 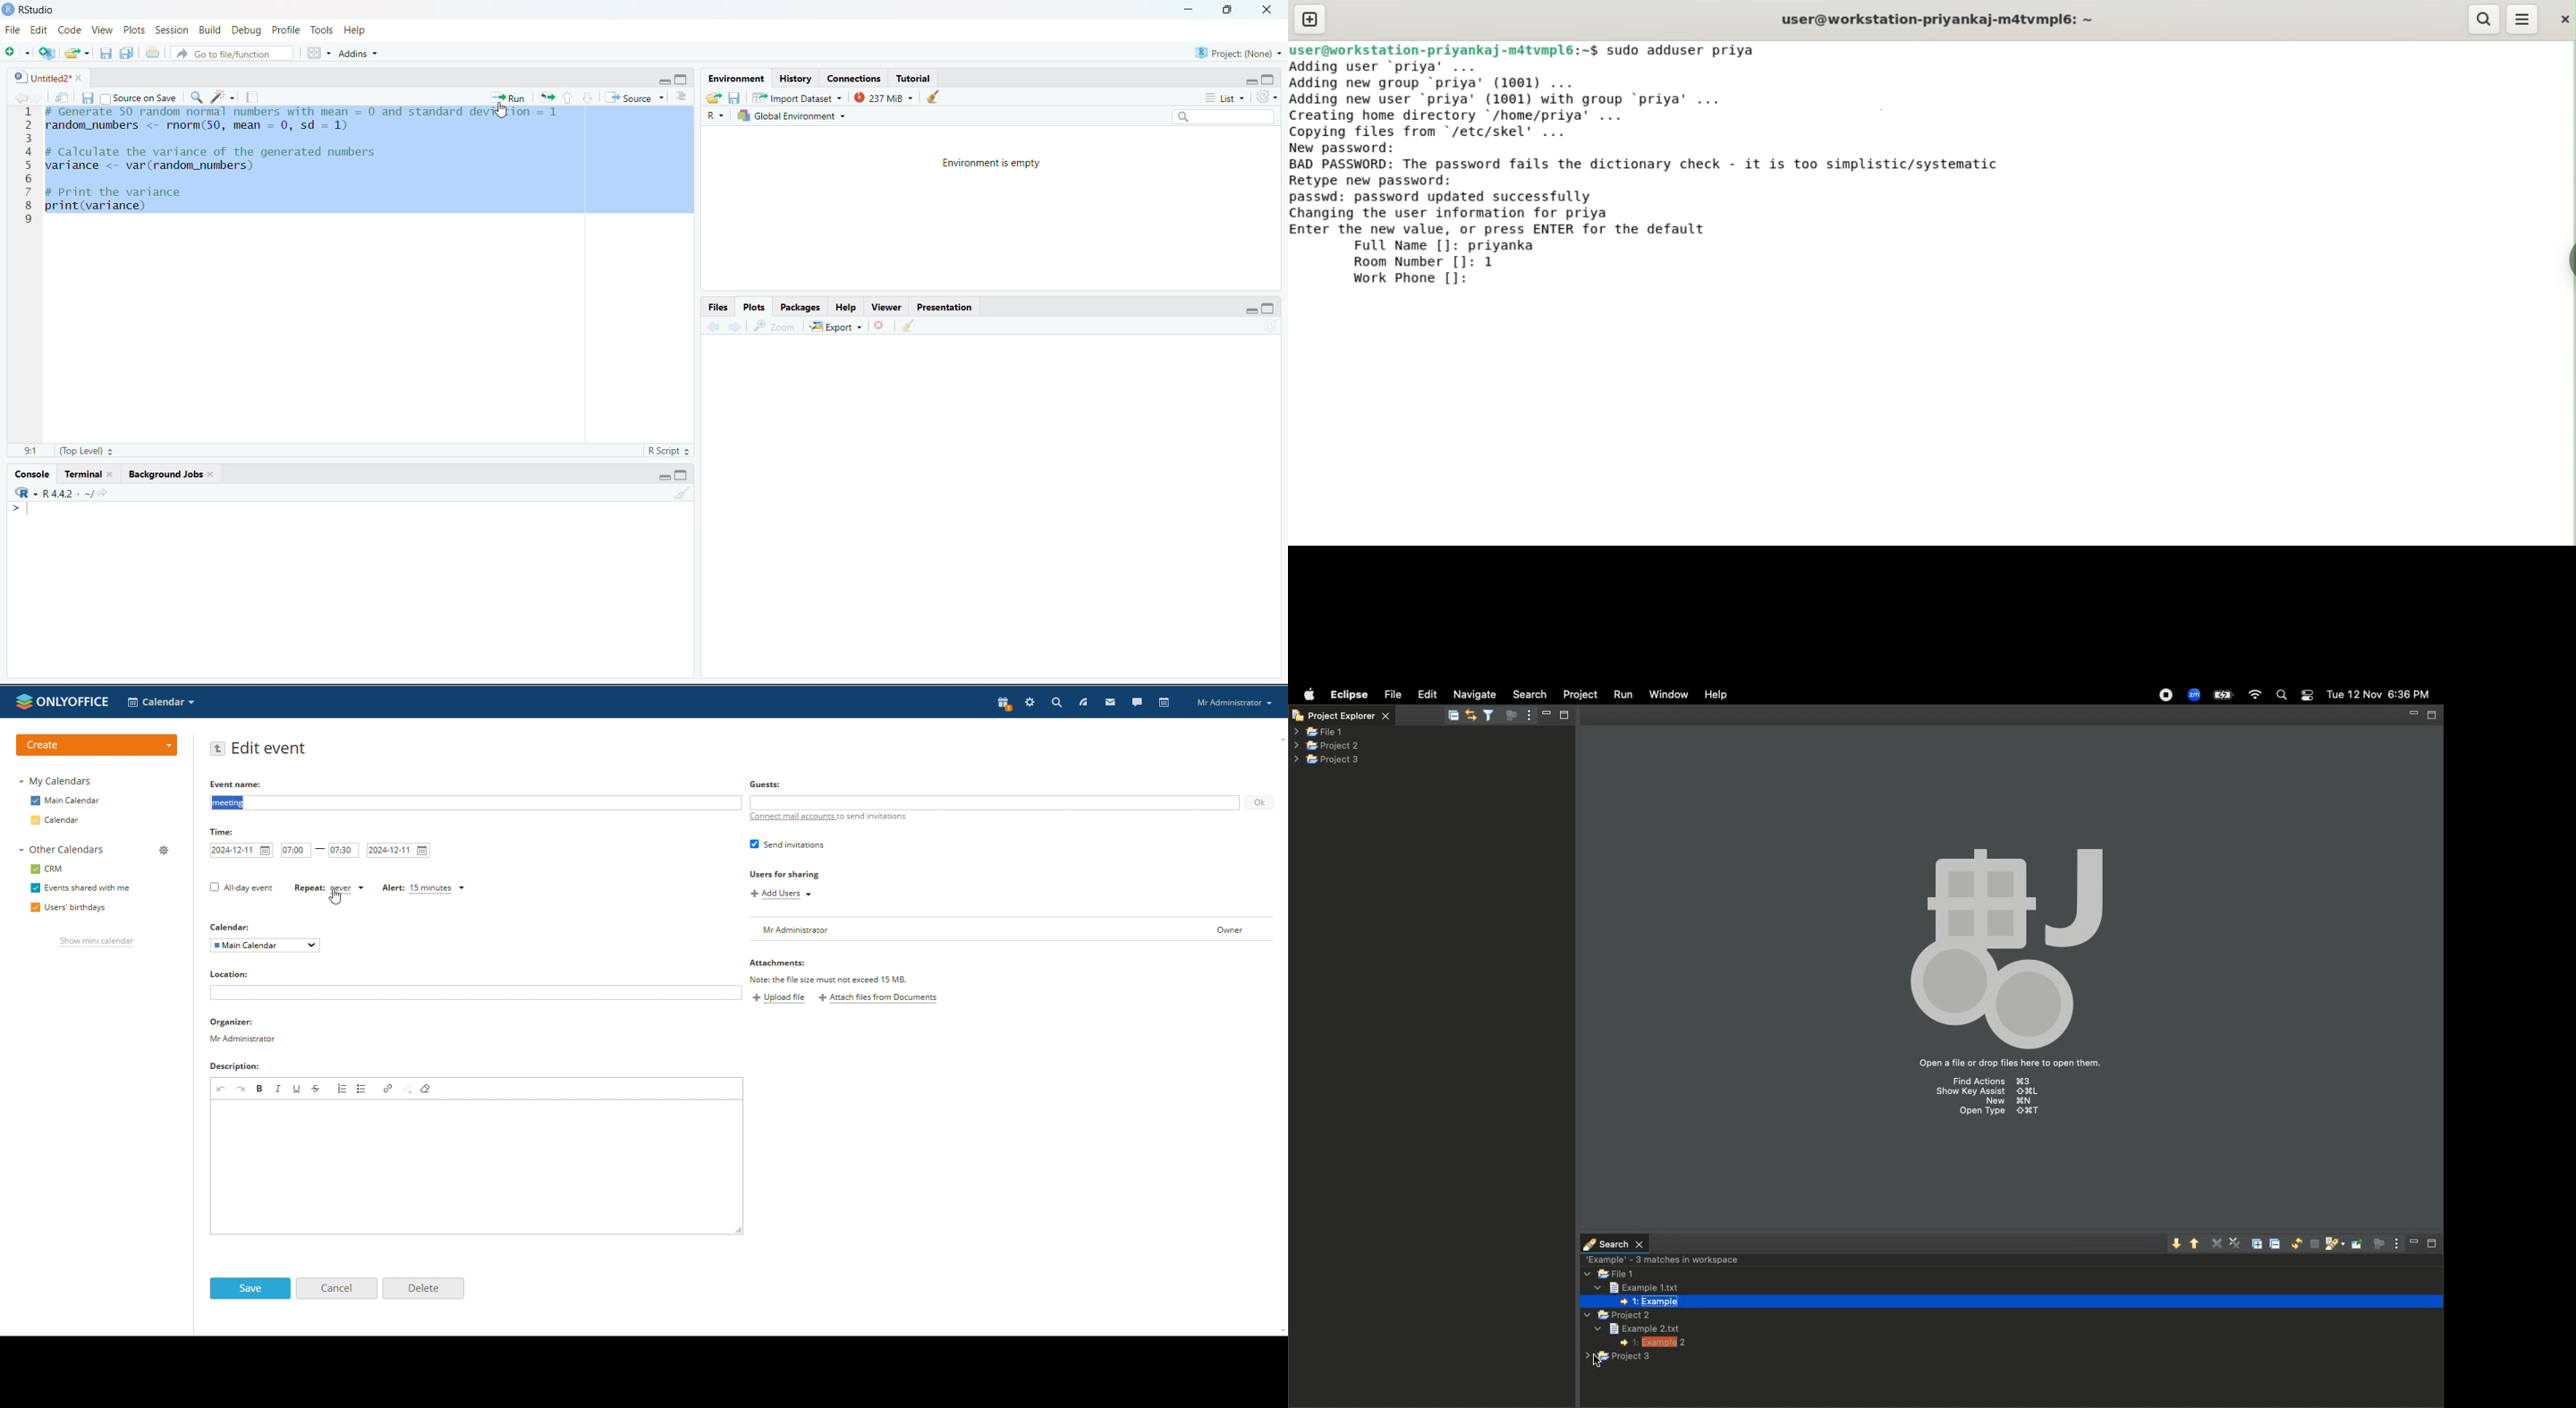 What do you see at coordinates (127, 53) in the screenshot?
I see `save all` at bounding box center [127, 53].